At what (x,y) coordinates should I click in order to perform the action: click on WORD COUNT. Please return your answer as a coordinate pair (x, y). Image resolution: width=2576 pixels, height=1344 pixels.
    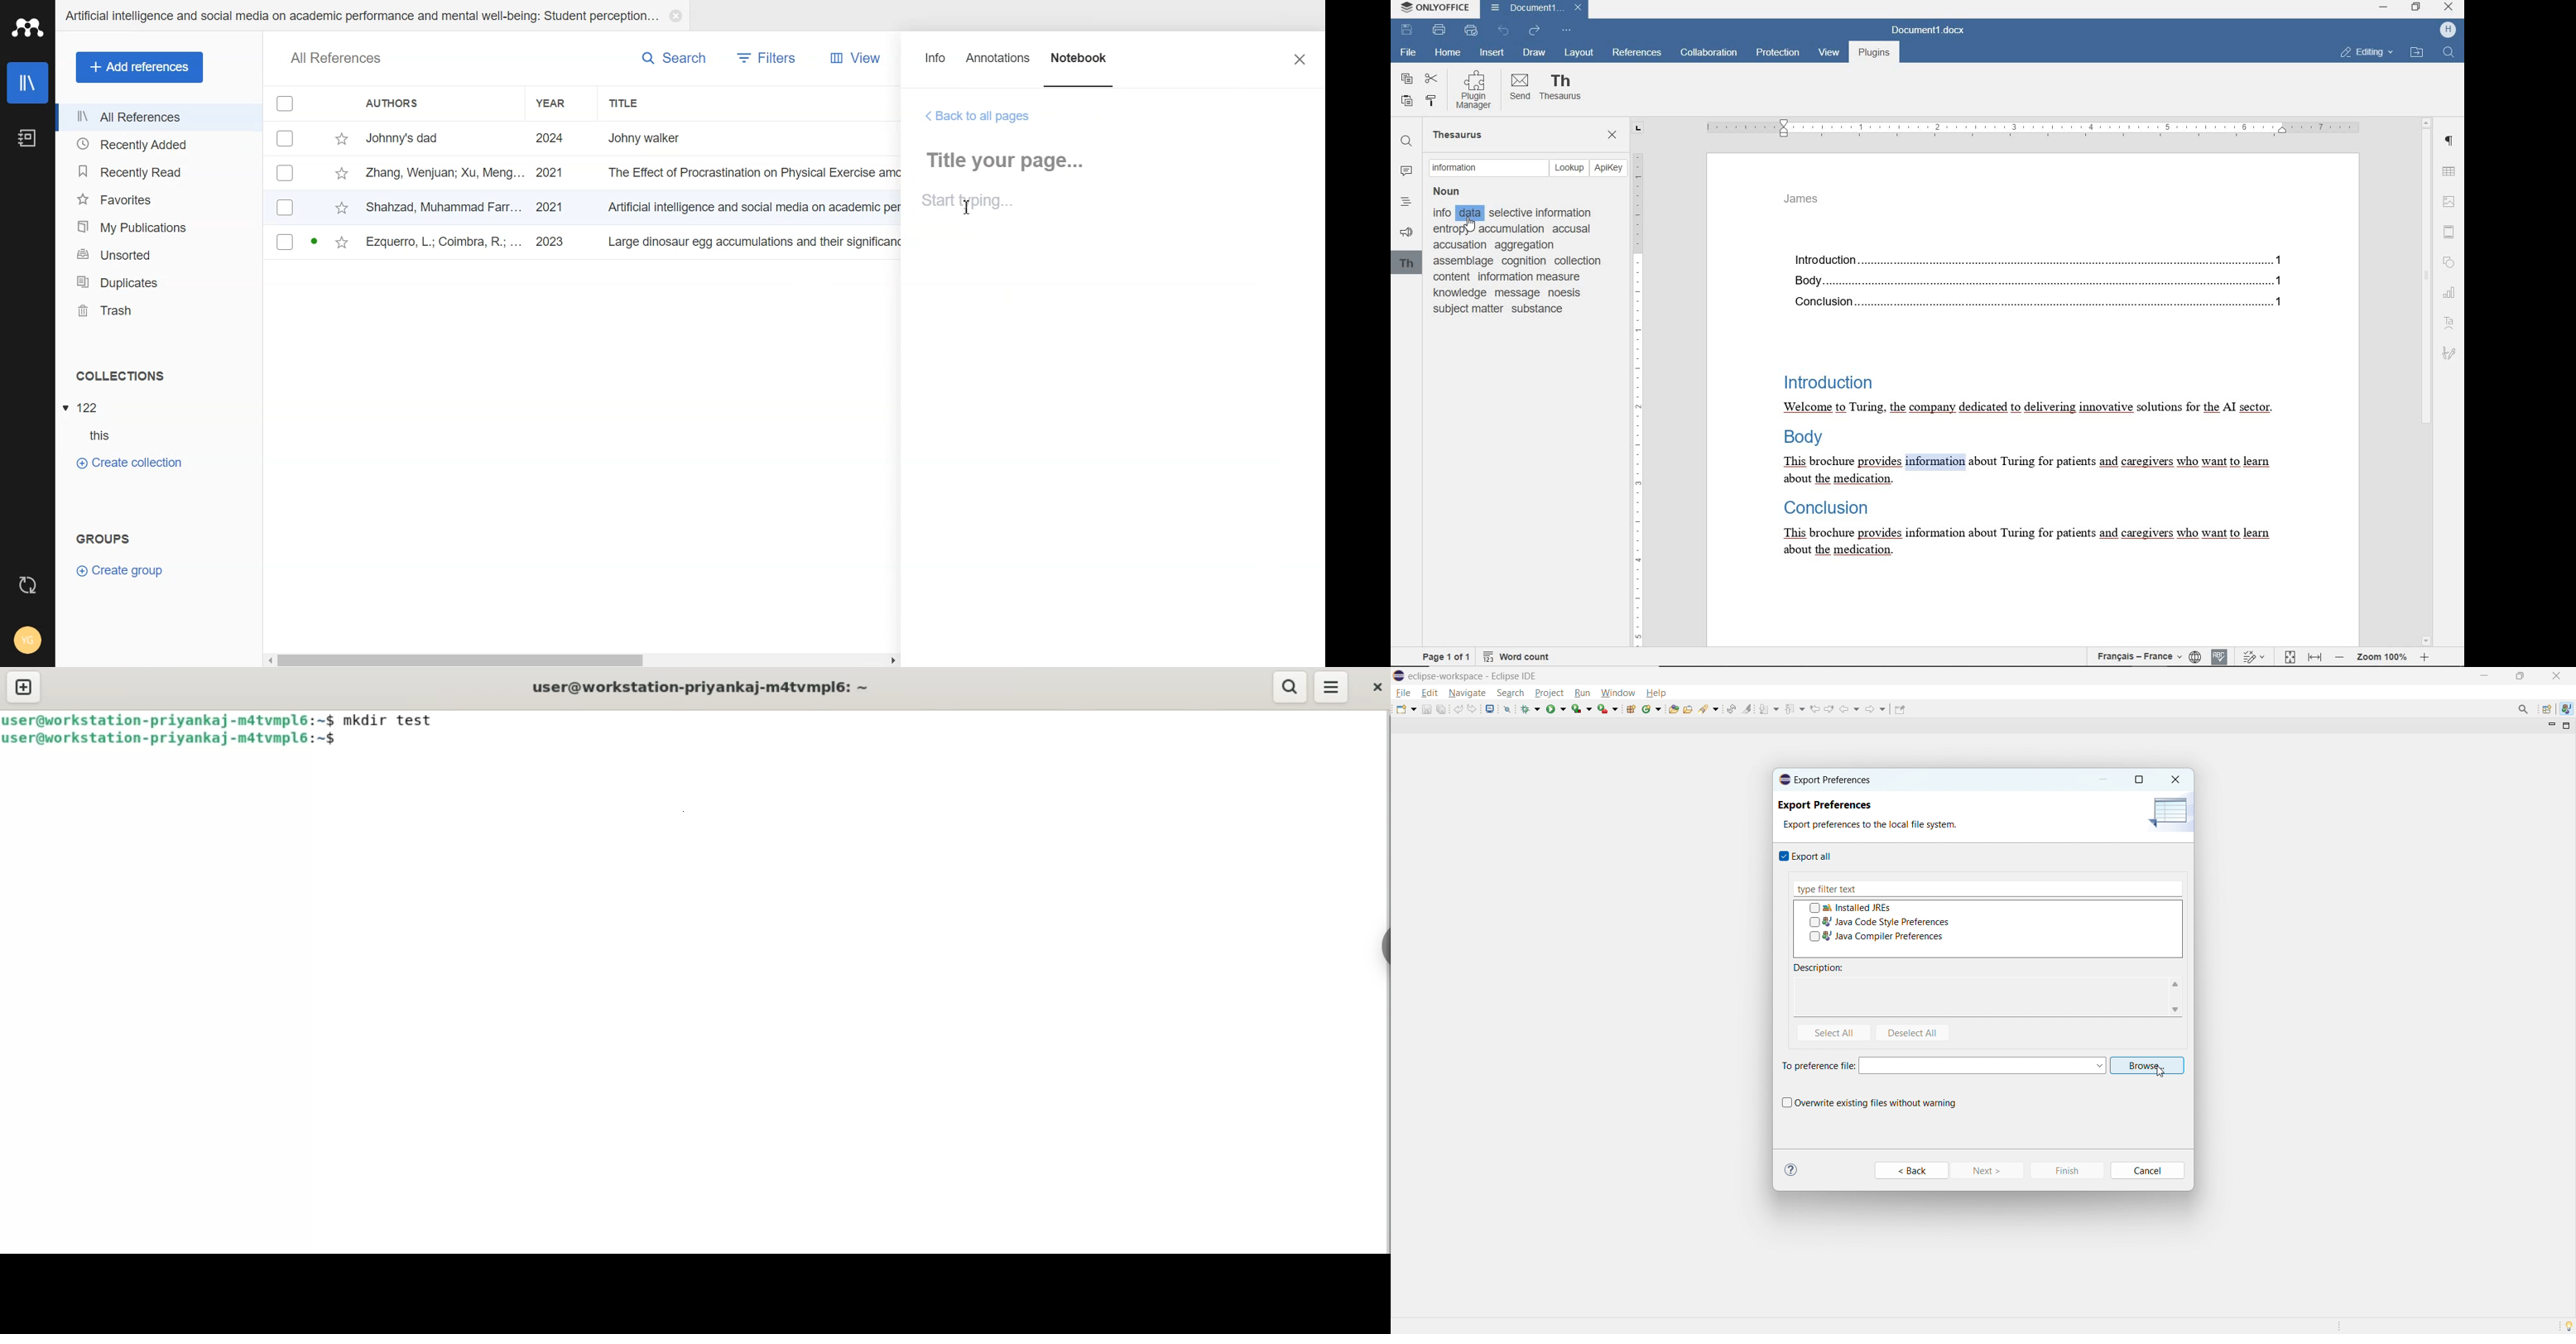
    Looking at the image, I should click on (1518, 657).